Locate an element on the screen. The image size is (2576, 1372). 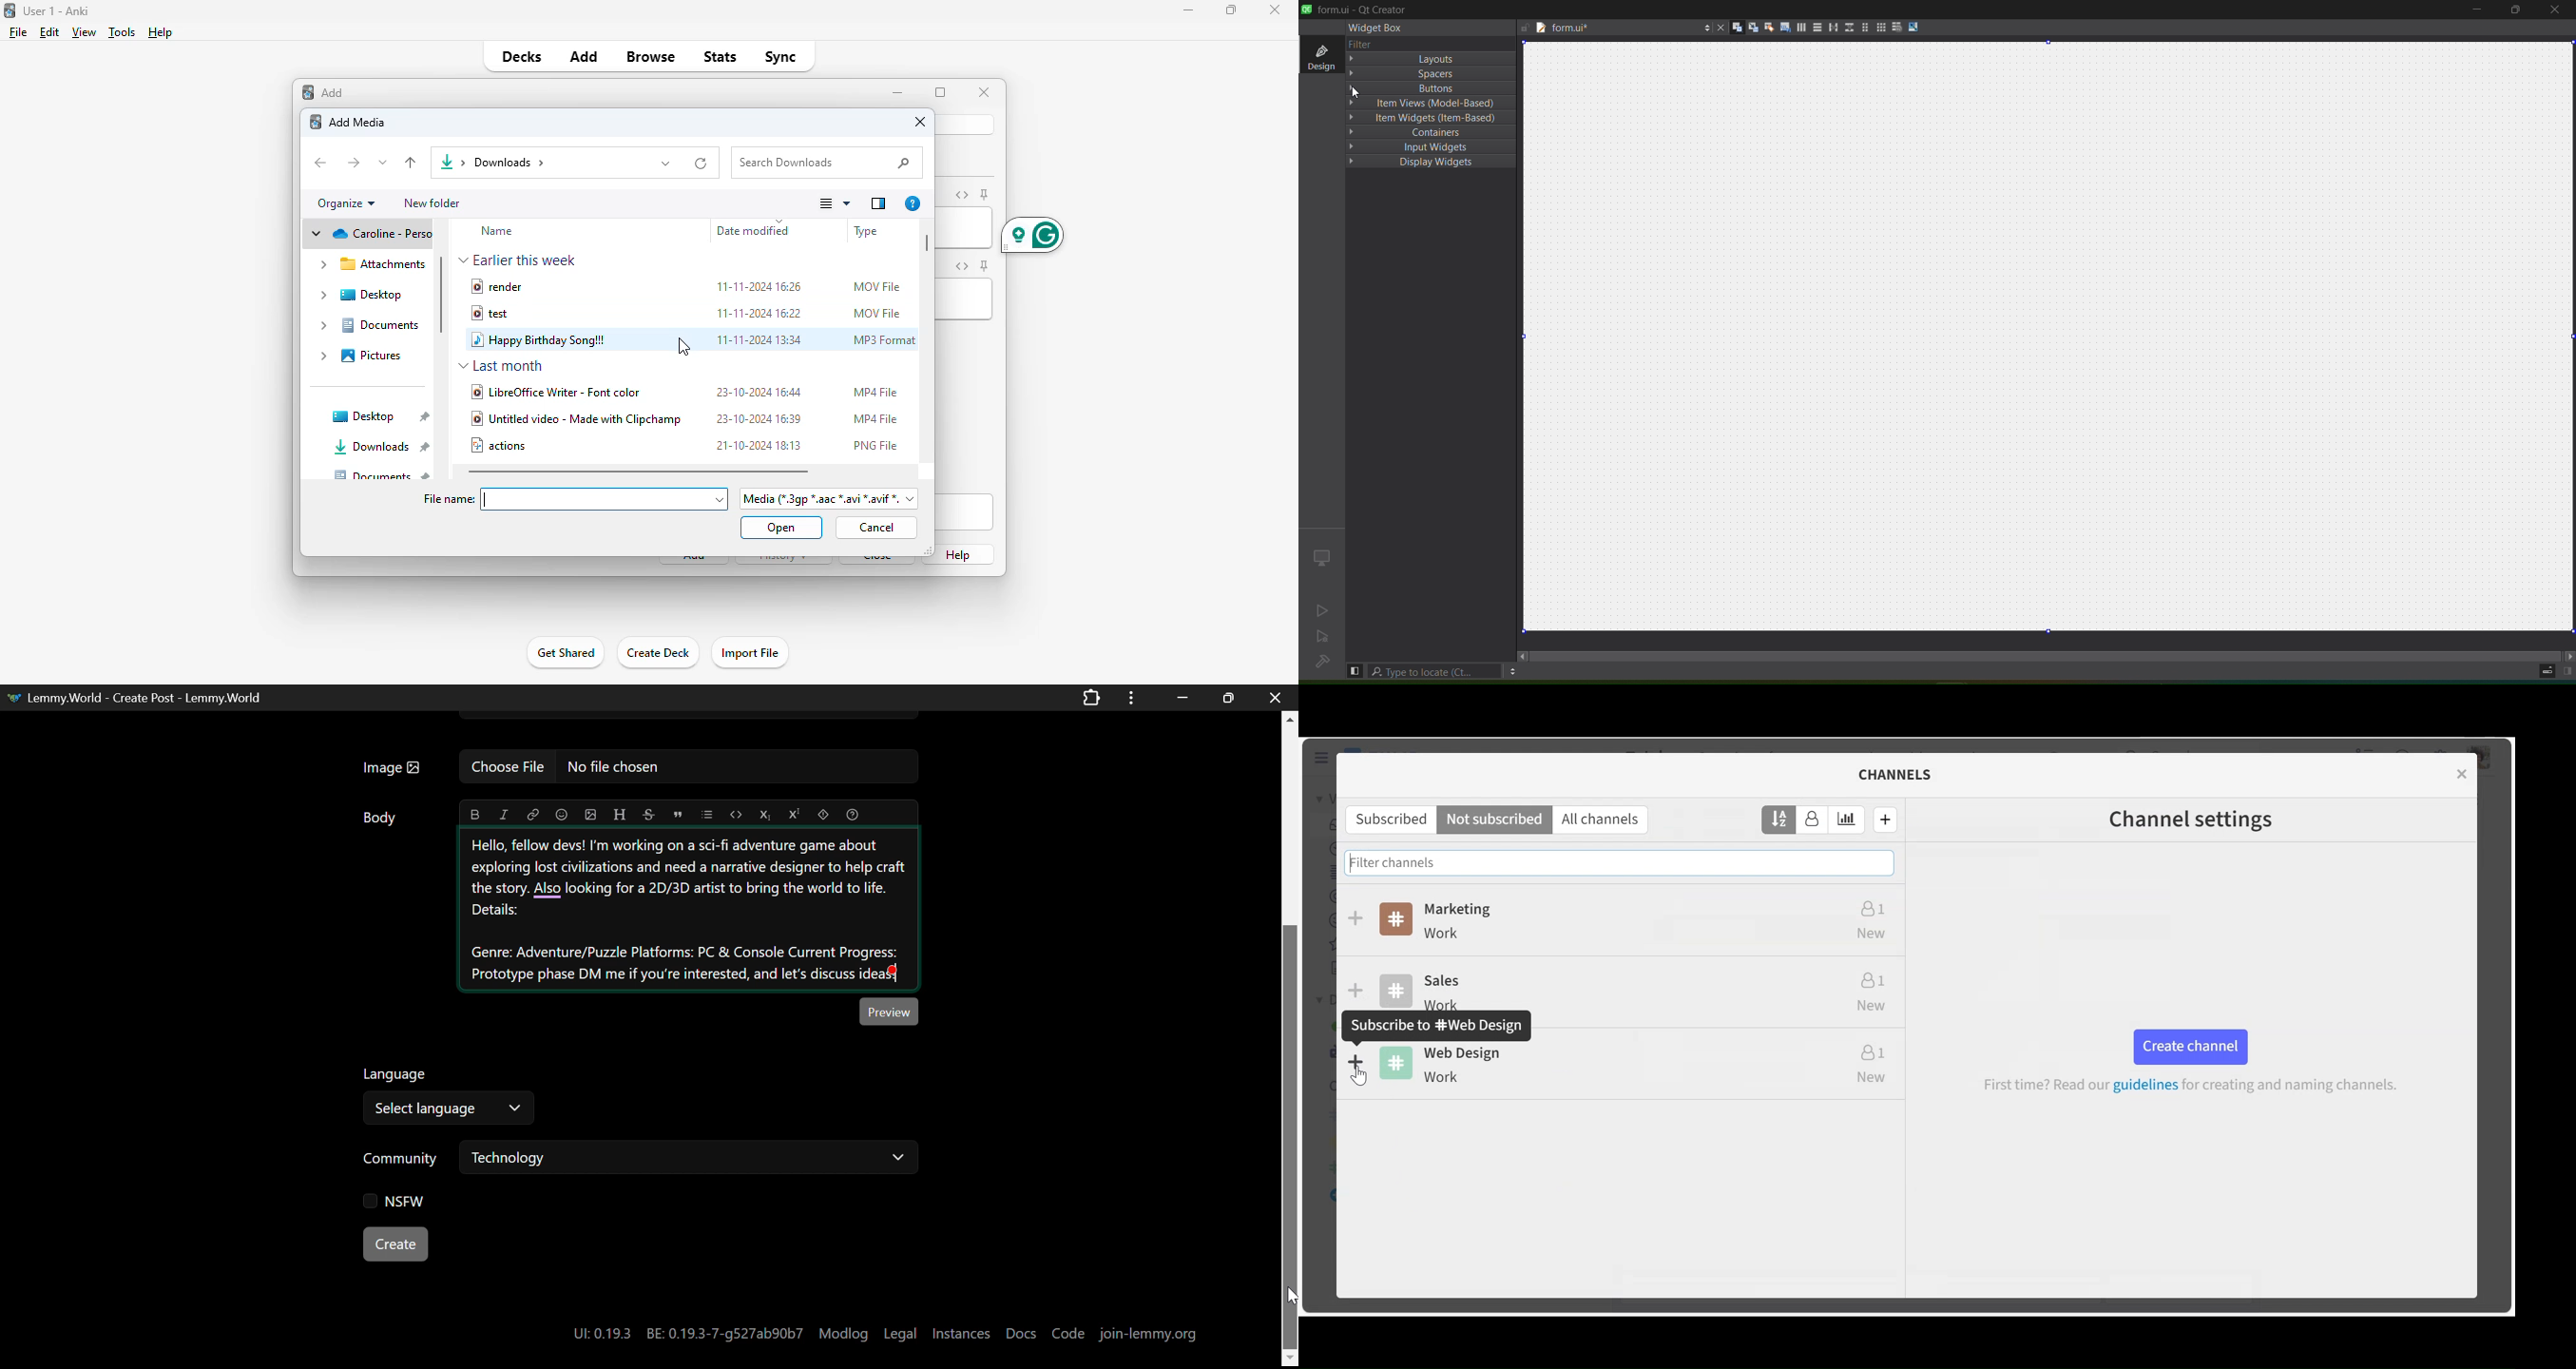
tools is located at coordinates (123, 31).